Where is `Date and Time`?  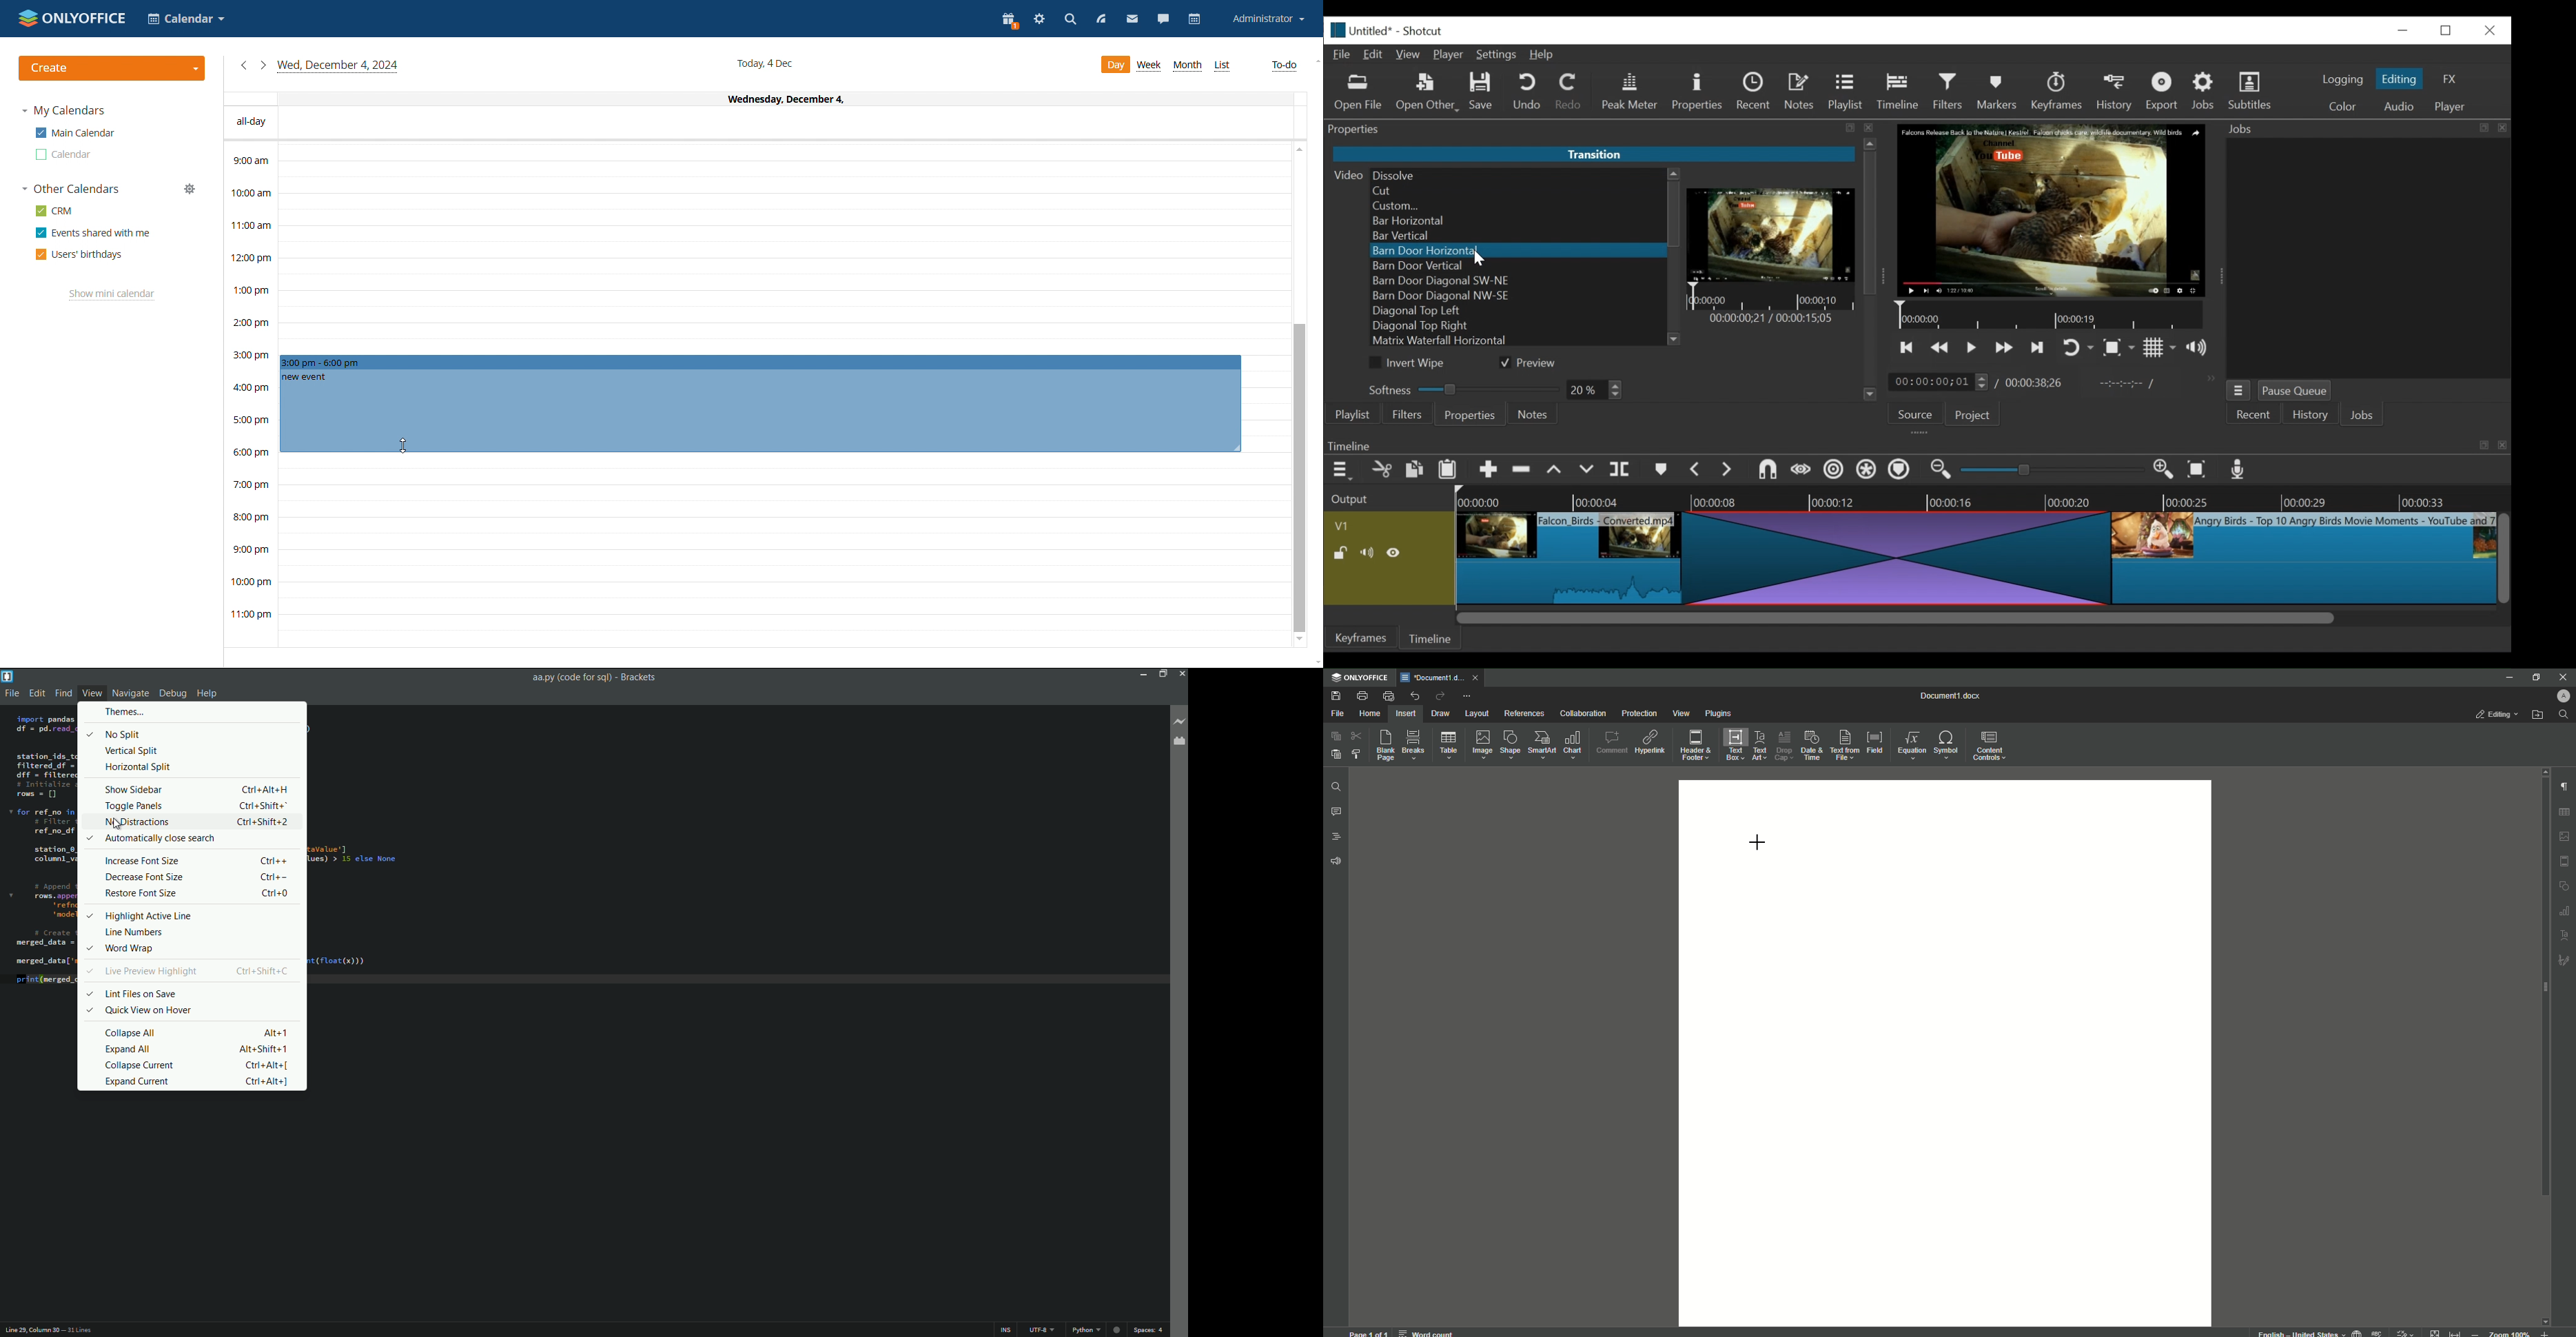 Date and Time is located at coordinates (1811, 746).